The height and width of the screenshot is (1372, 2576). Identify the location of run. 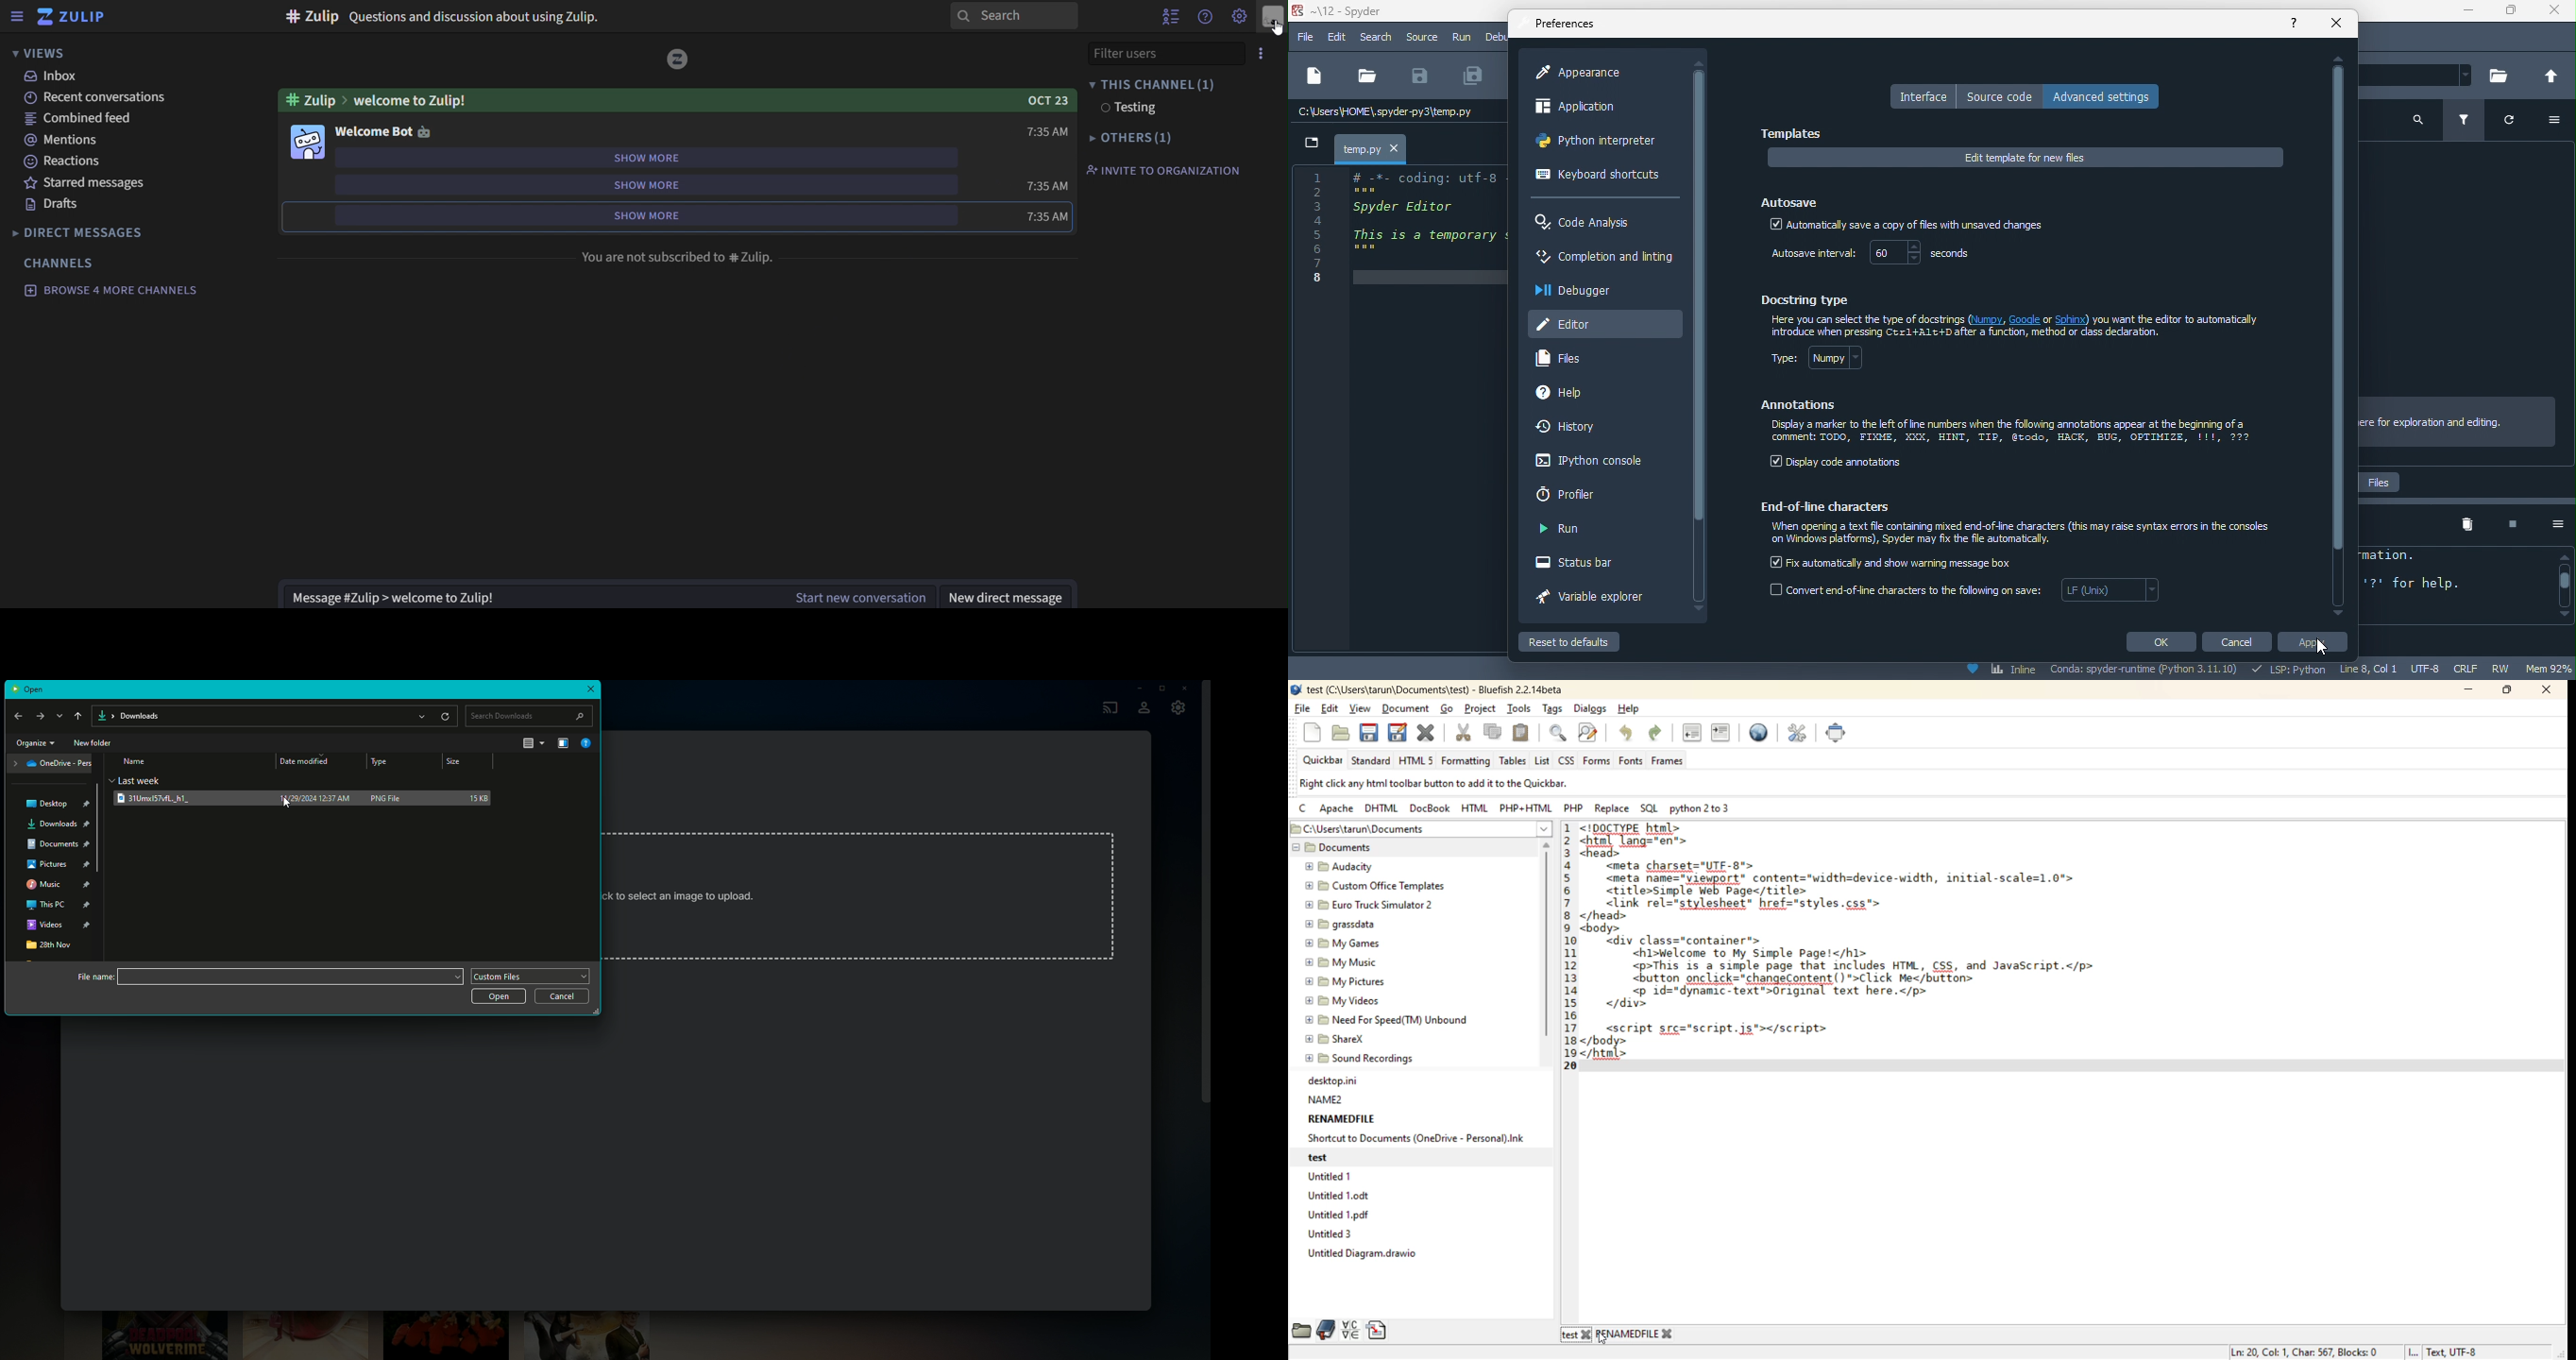
(1561, 530).